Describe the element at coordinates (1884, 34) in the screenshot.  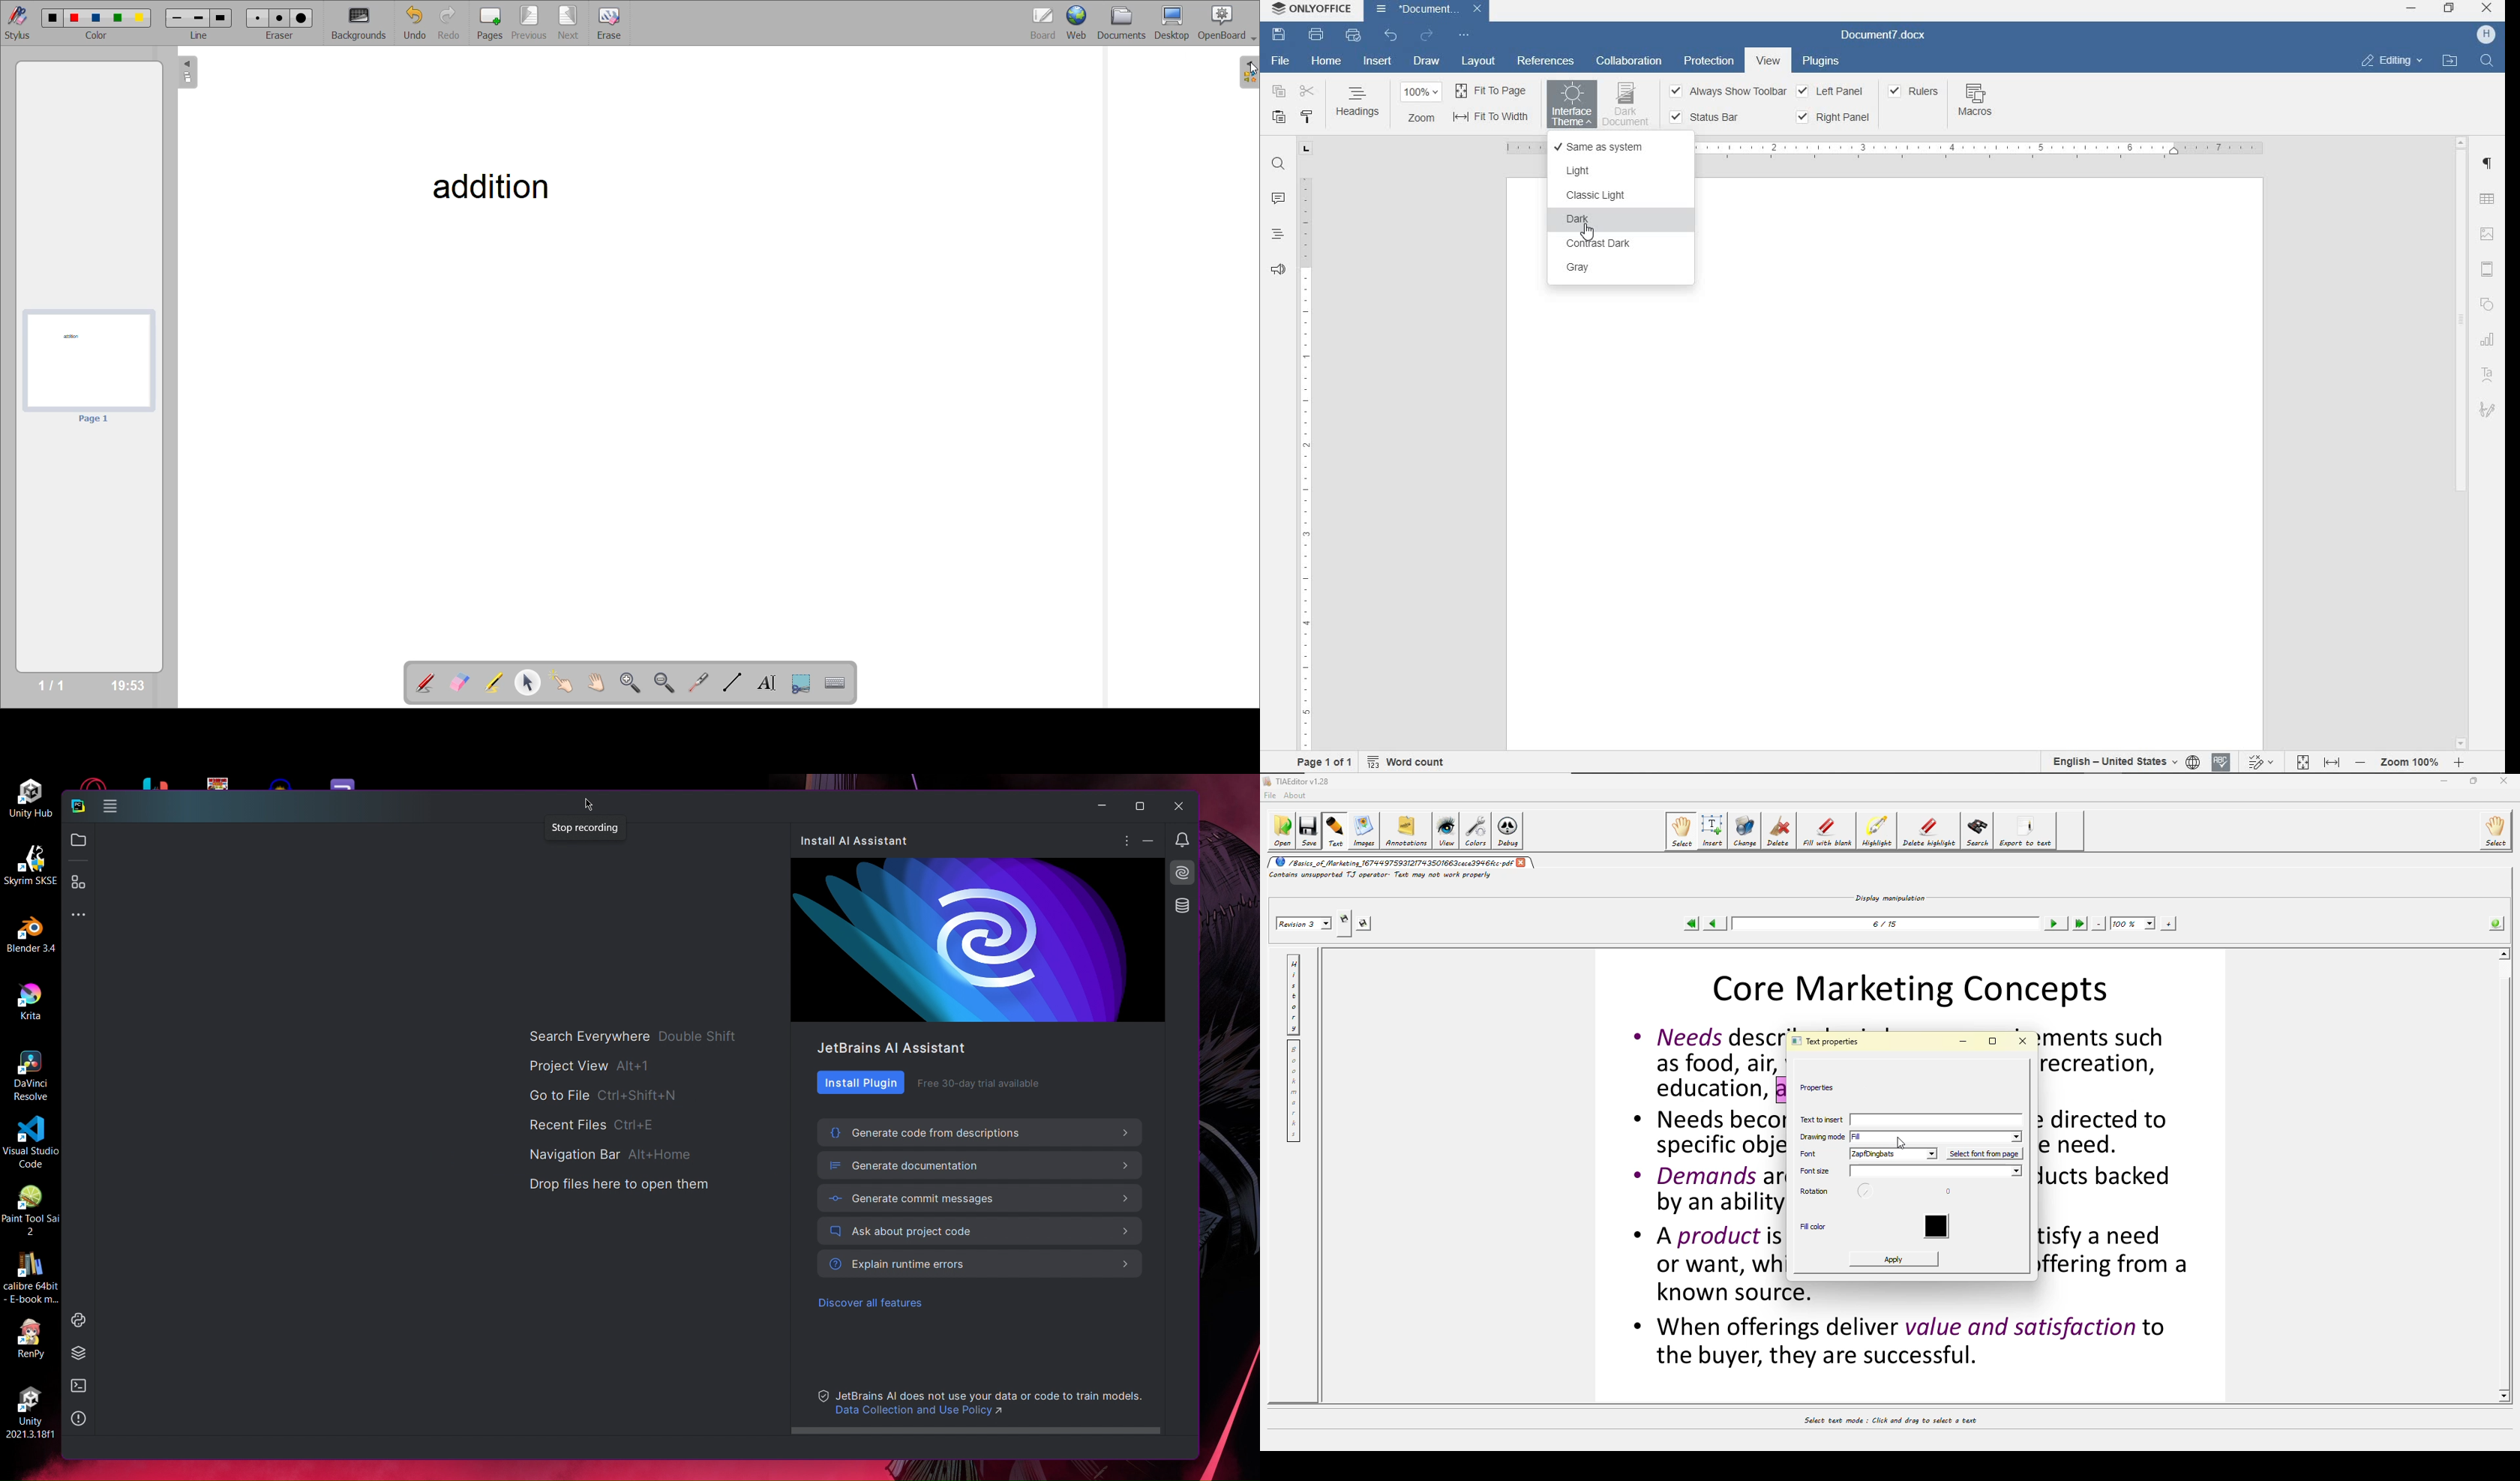
I see `DOCUMENT NAME` at that location.